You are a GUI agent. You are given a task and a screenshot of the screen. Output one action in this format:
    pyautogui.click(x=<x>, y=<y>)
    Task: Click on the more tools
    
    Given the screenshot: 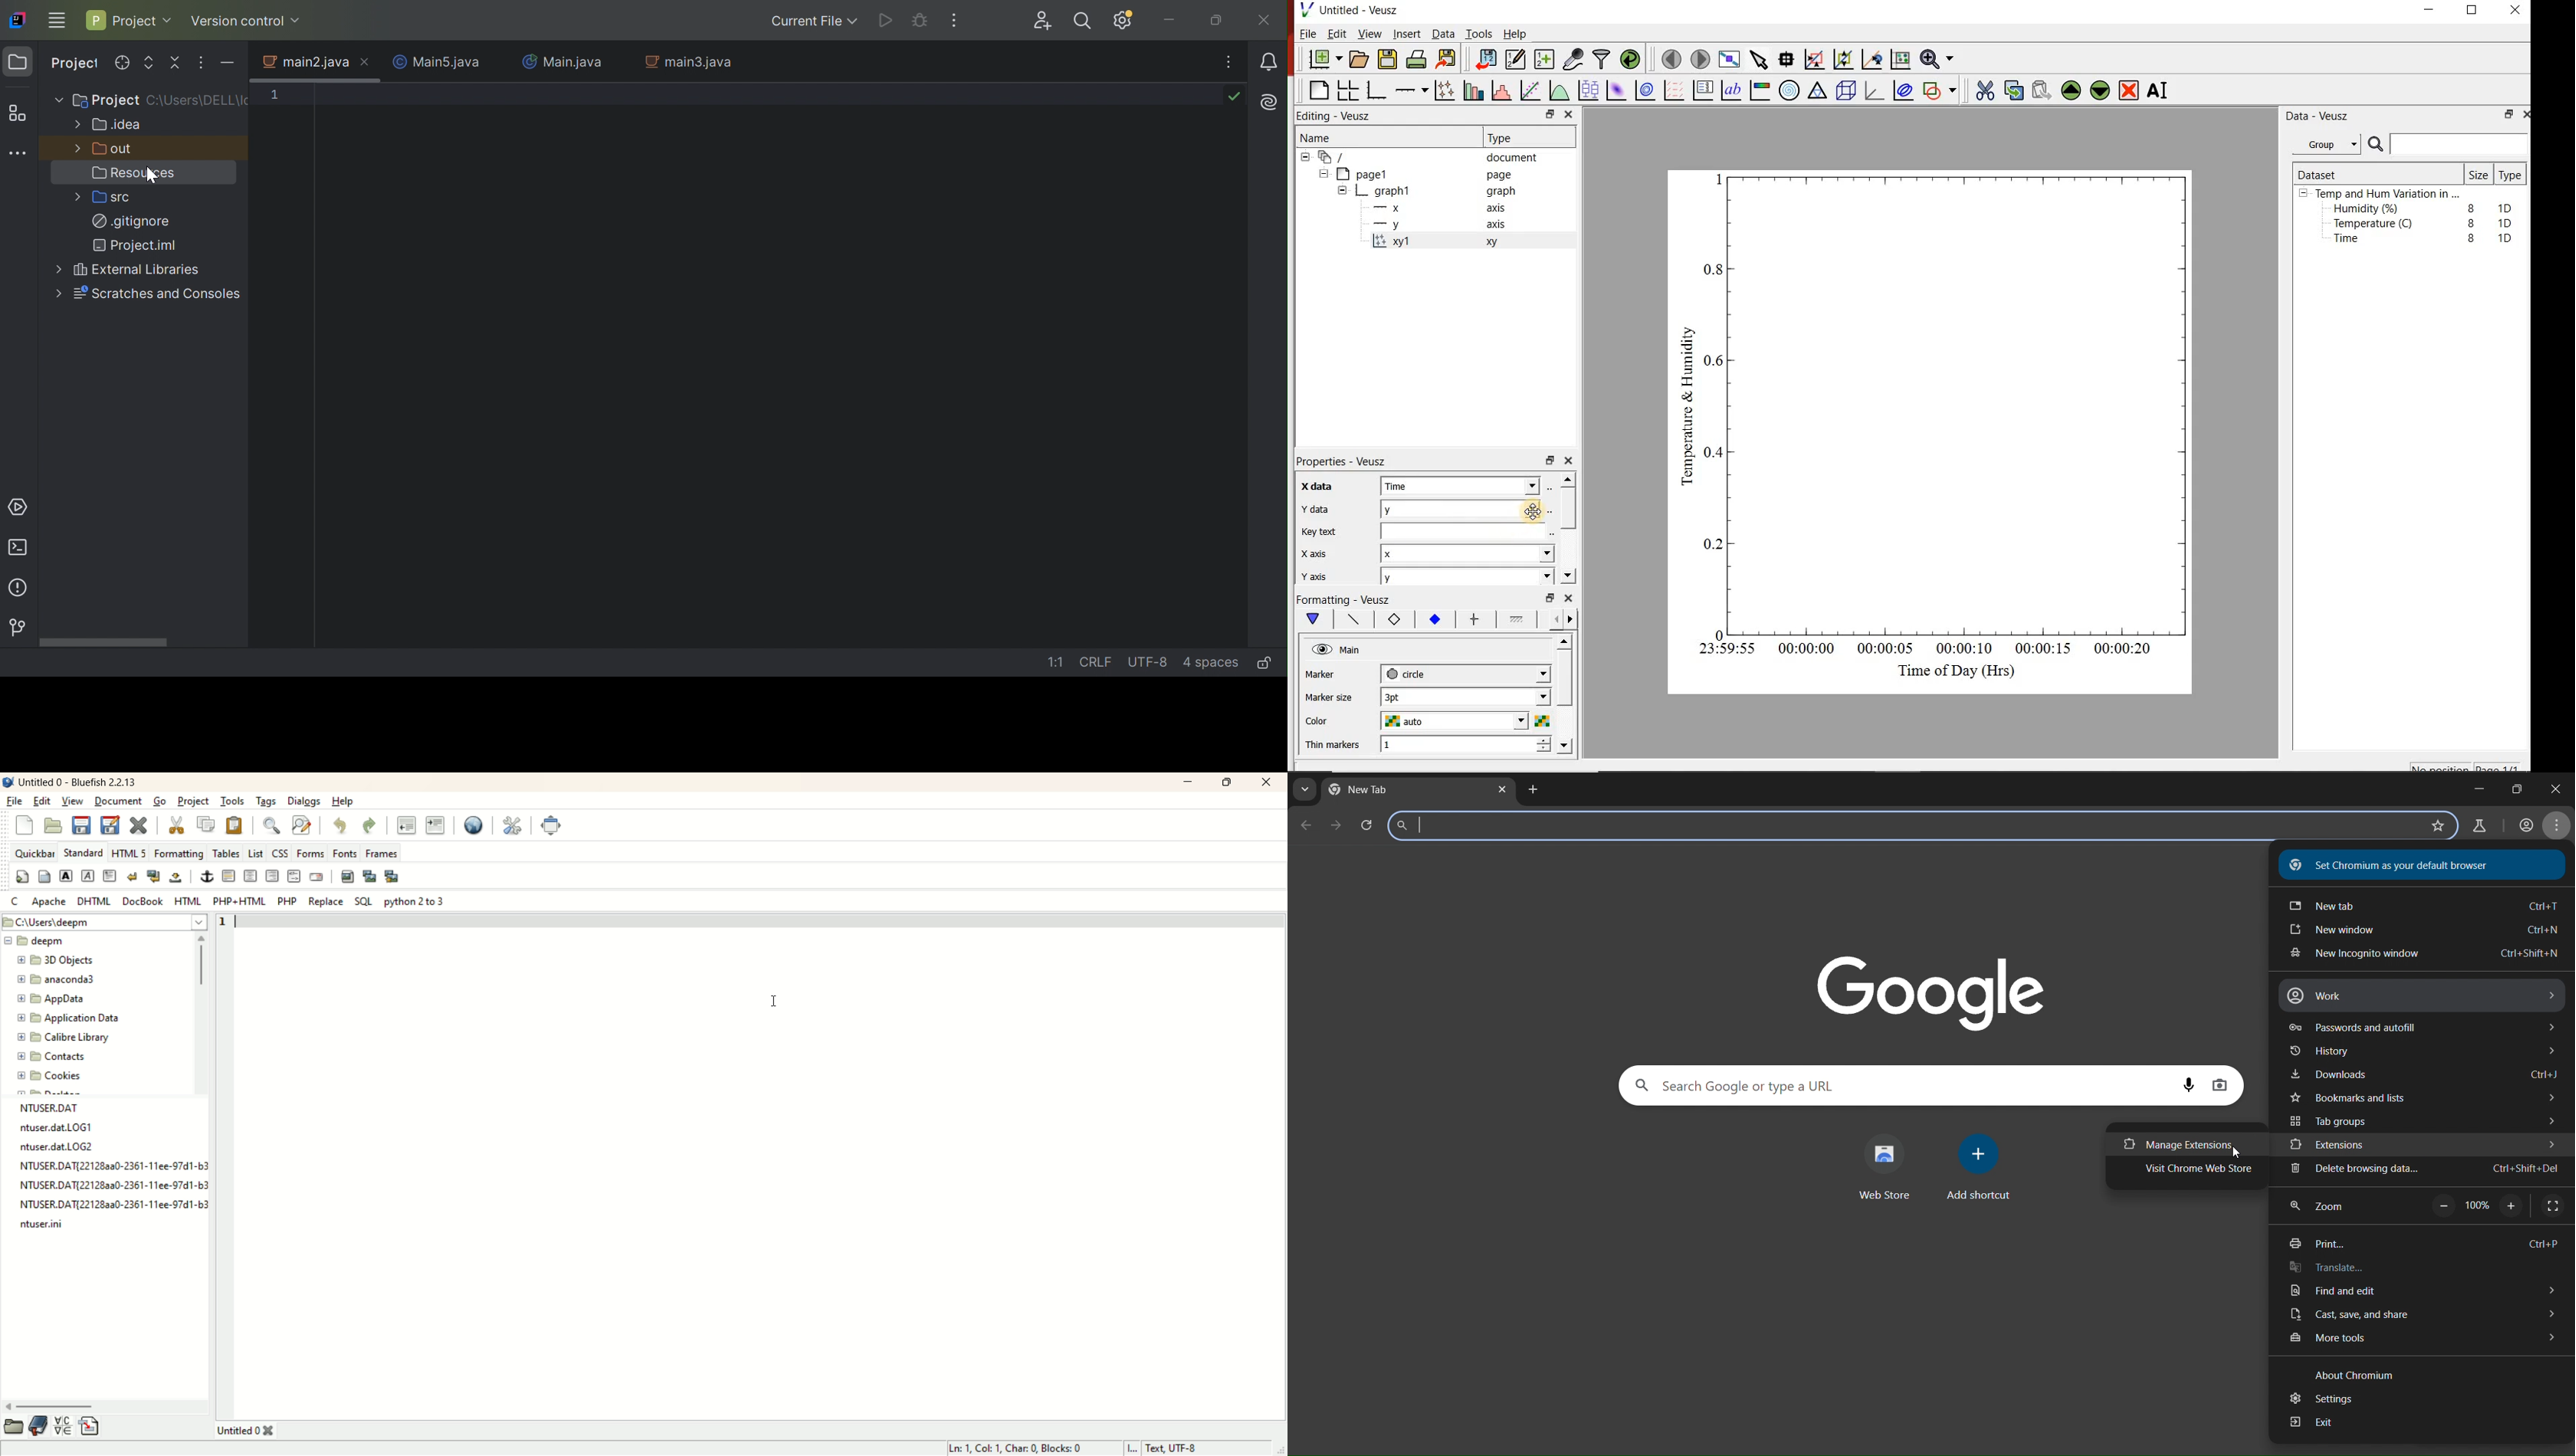 What is the action you would take?
    pyautogui.click(x=2425, y=1340)
    